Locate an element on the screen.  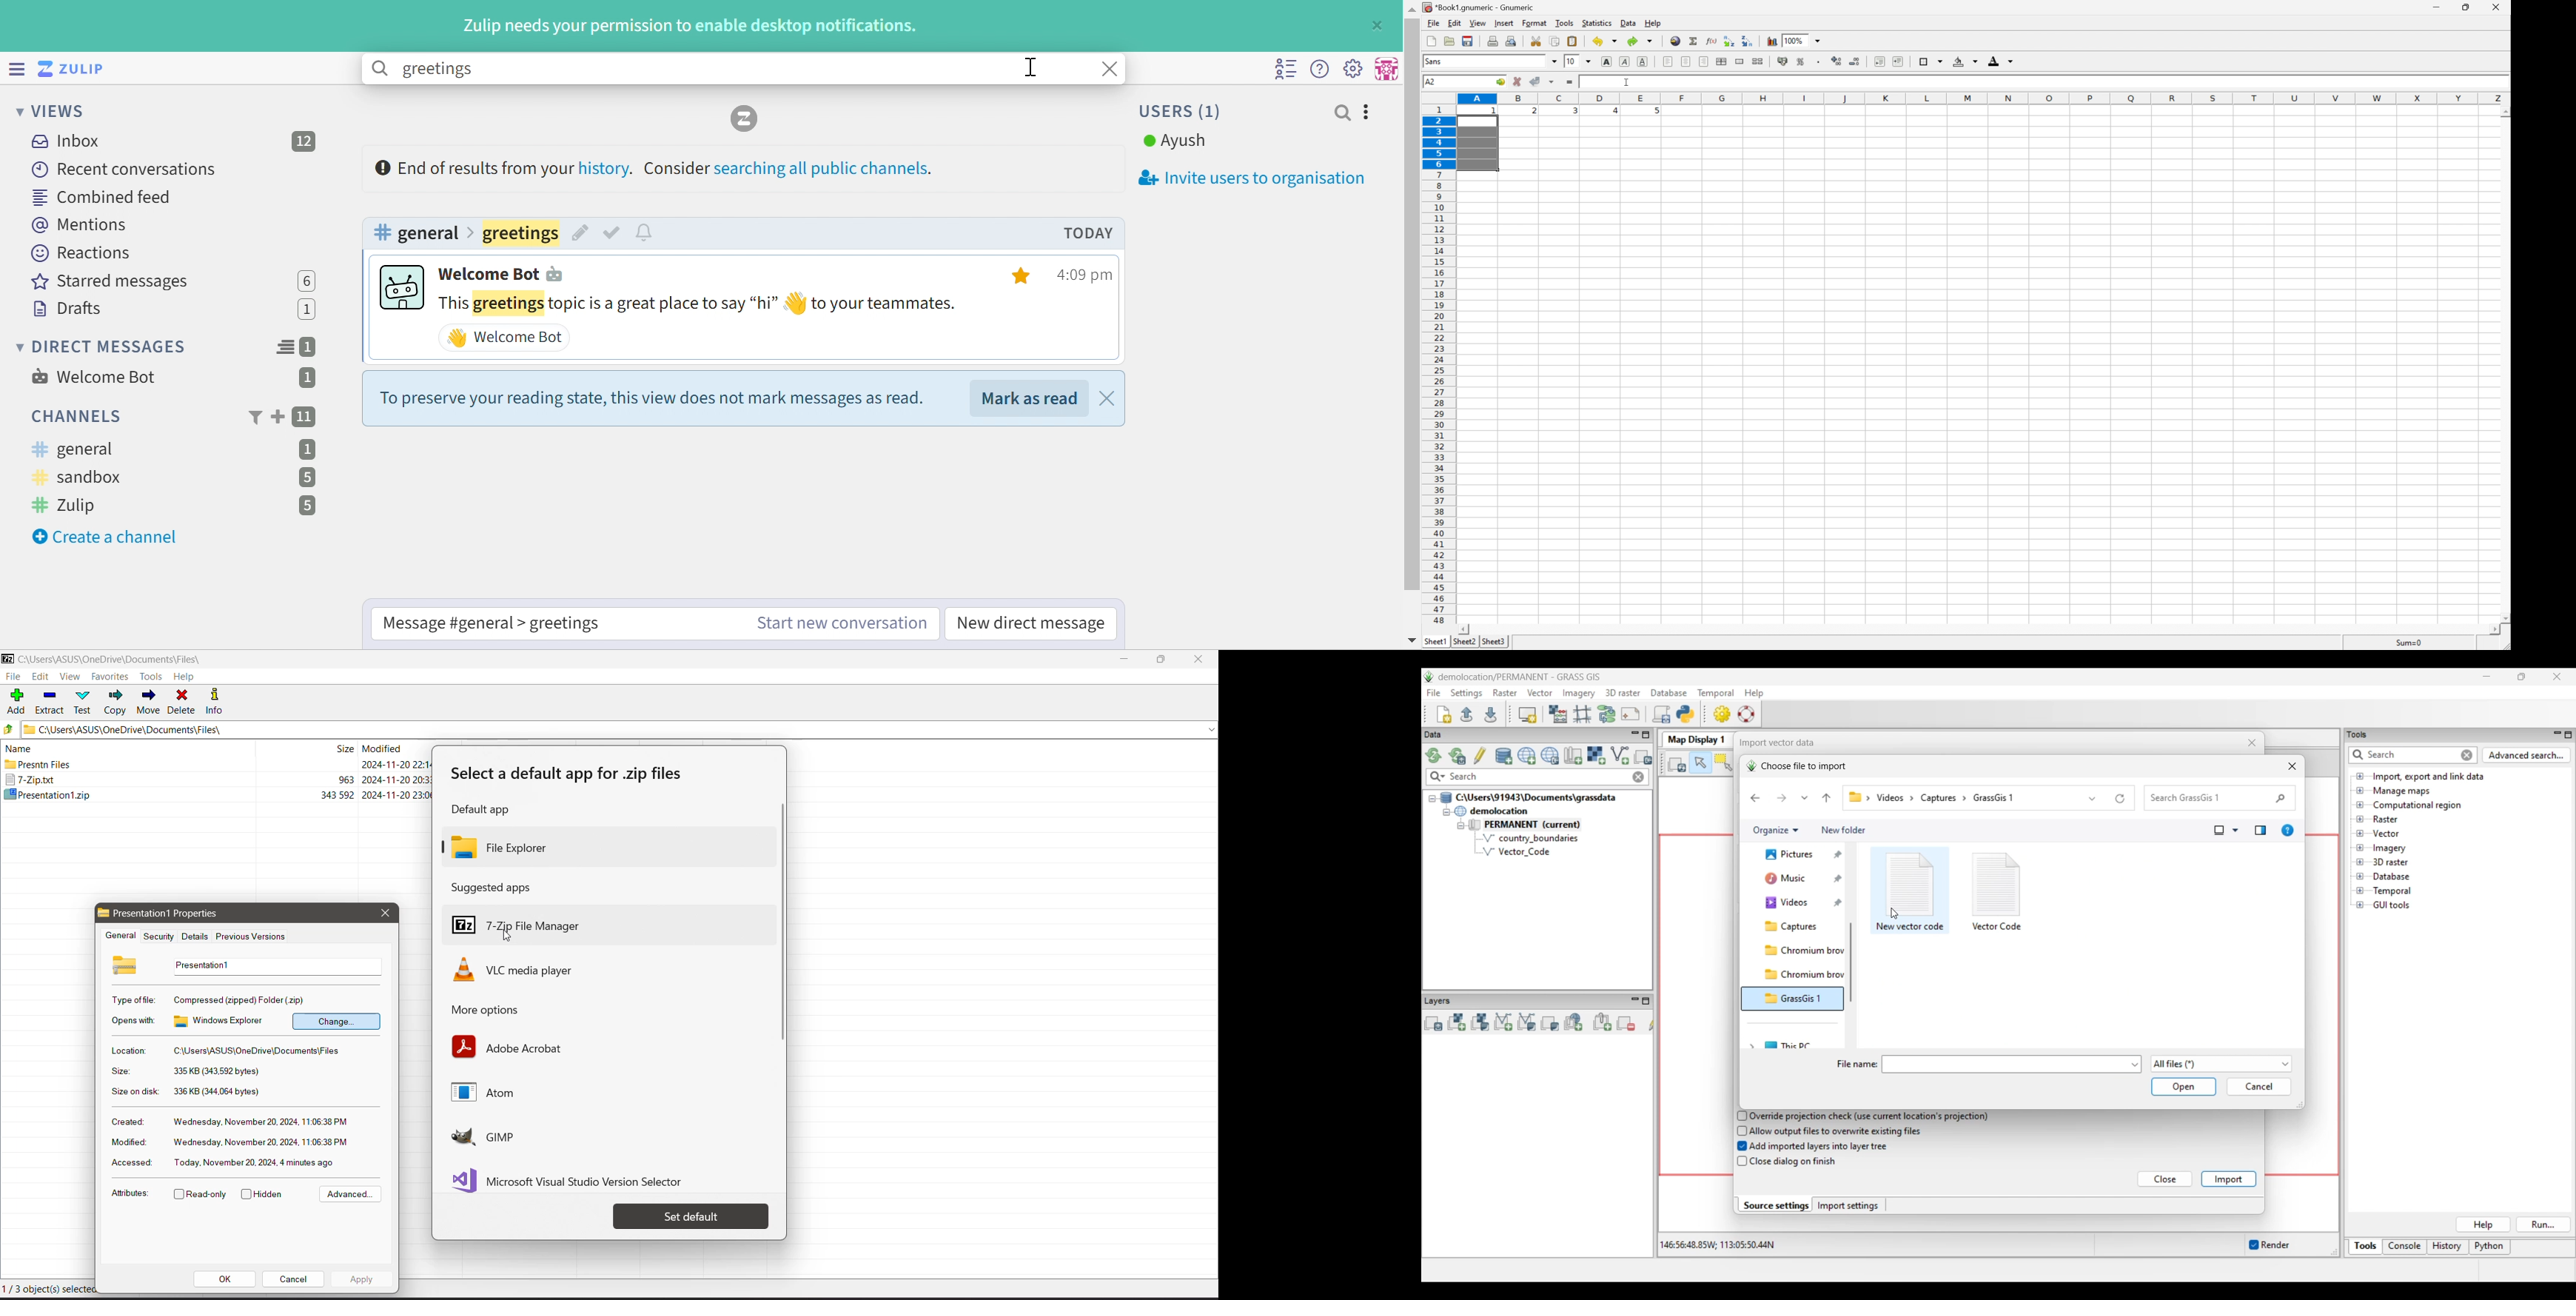
edit is located at coordinates (1453, 23).